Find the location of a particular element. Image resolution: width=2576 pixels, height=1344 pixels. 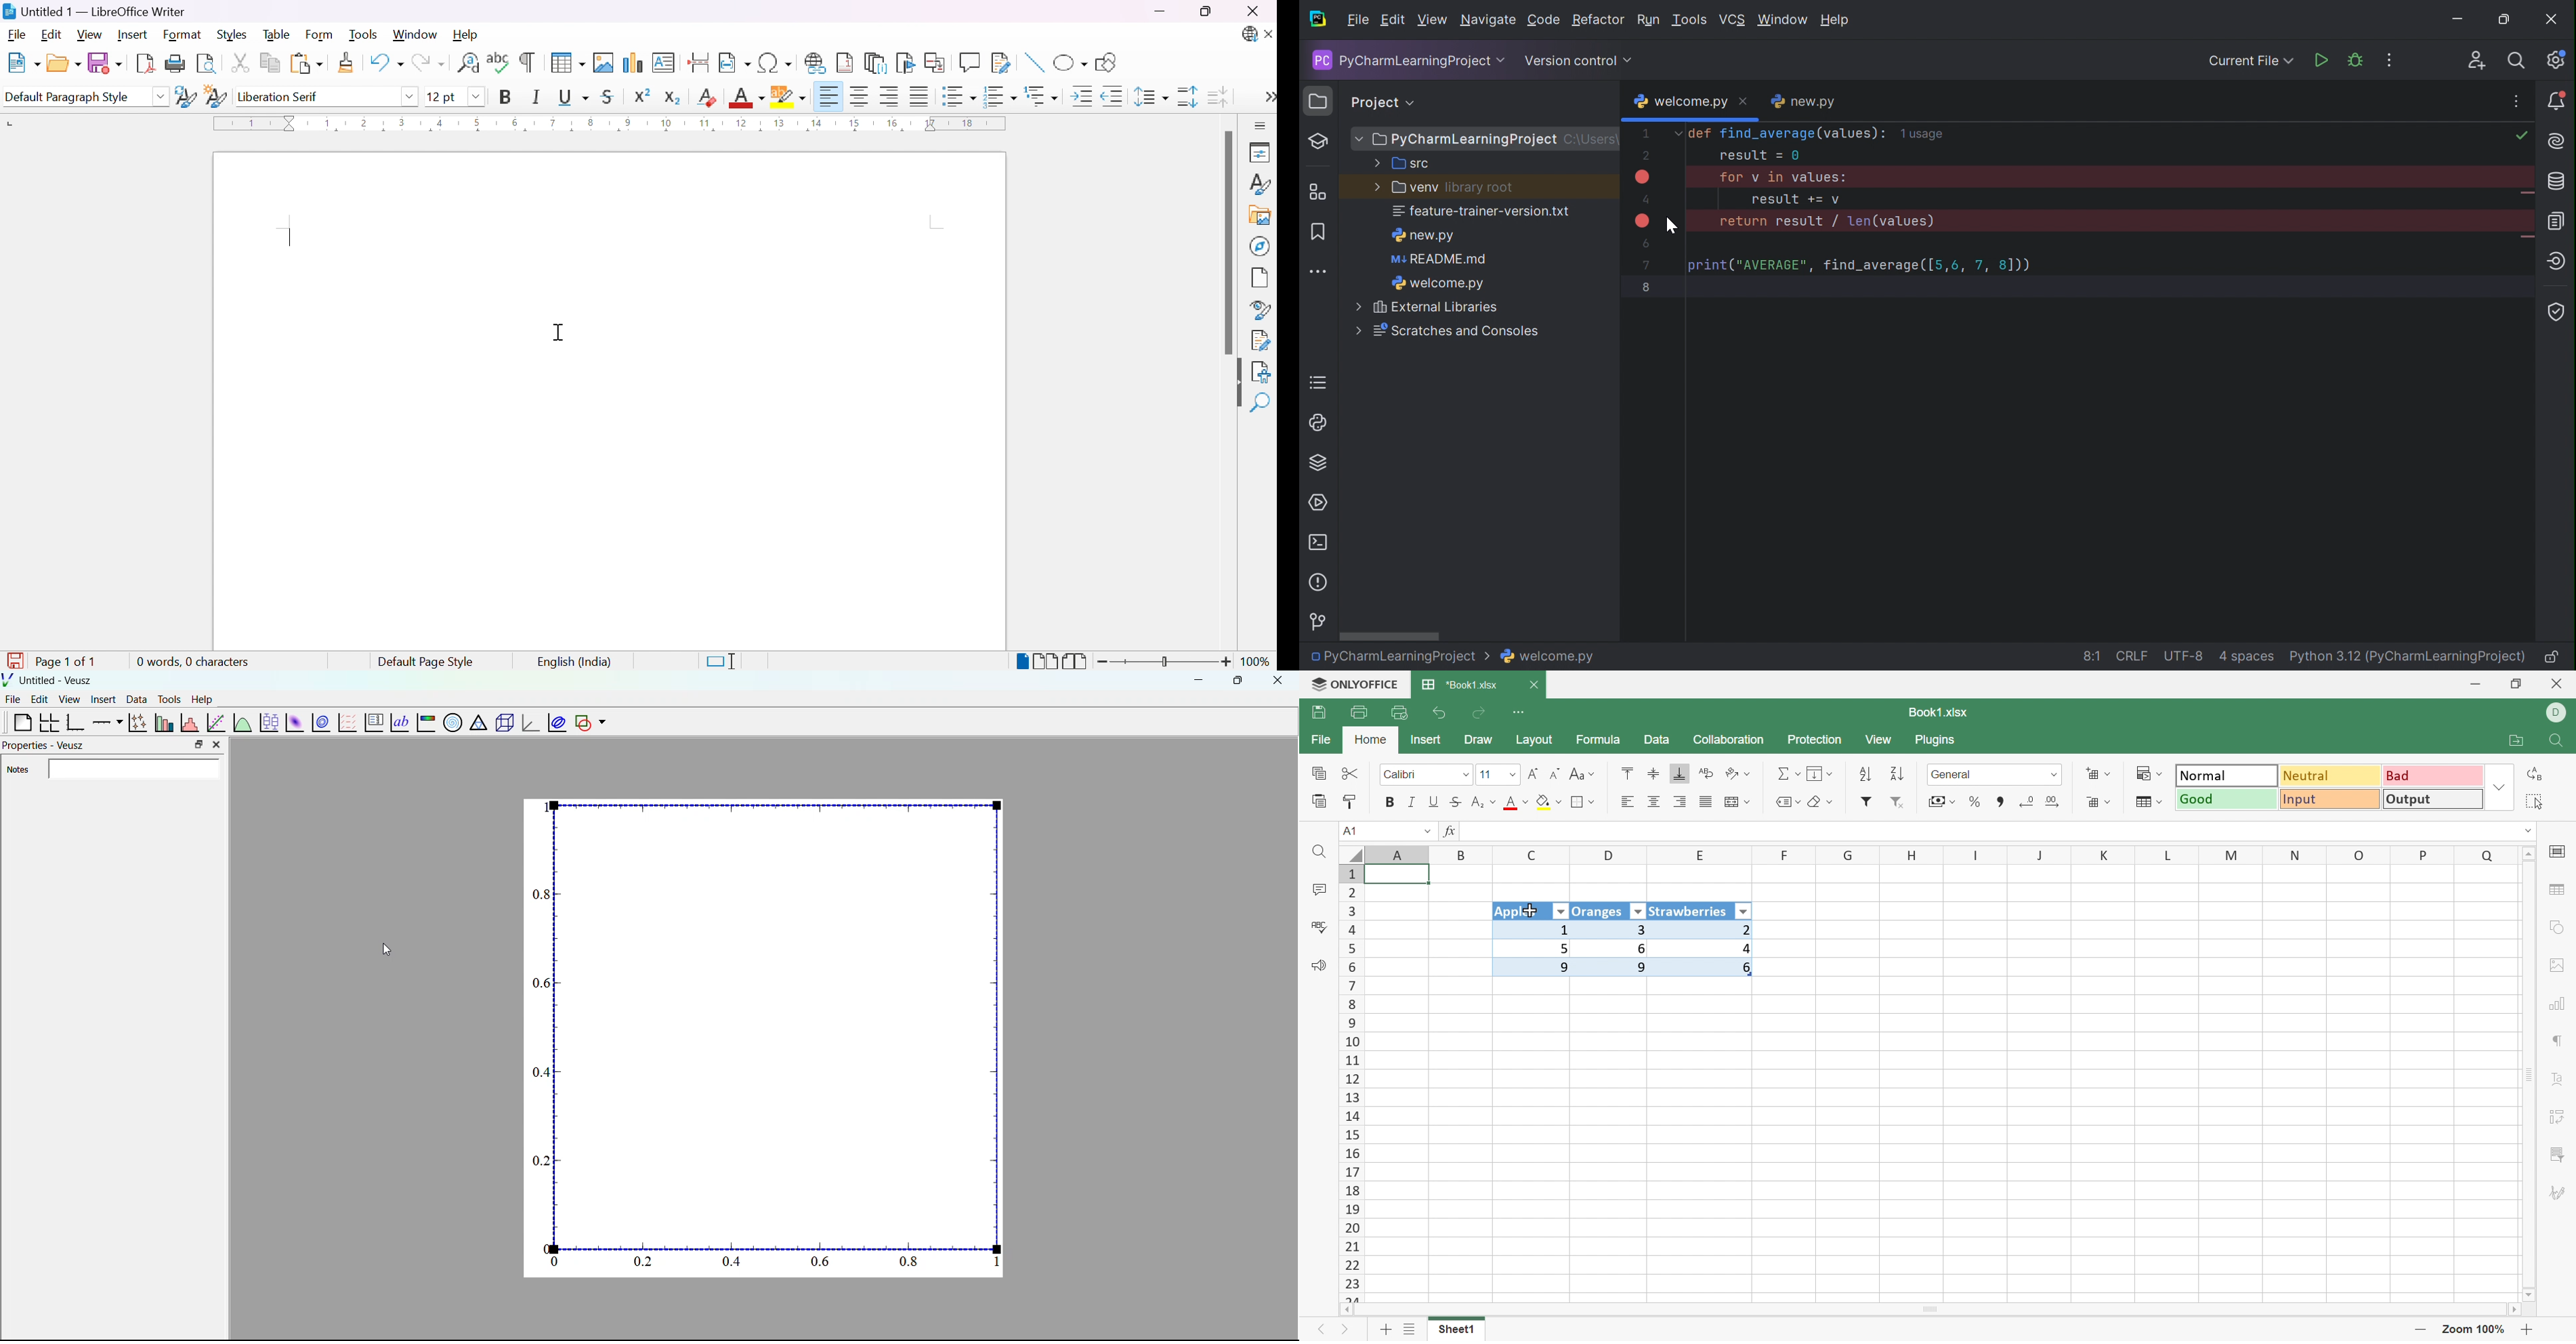

Window is located at coordinates (416, 35).